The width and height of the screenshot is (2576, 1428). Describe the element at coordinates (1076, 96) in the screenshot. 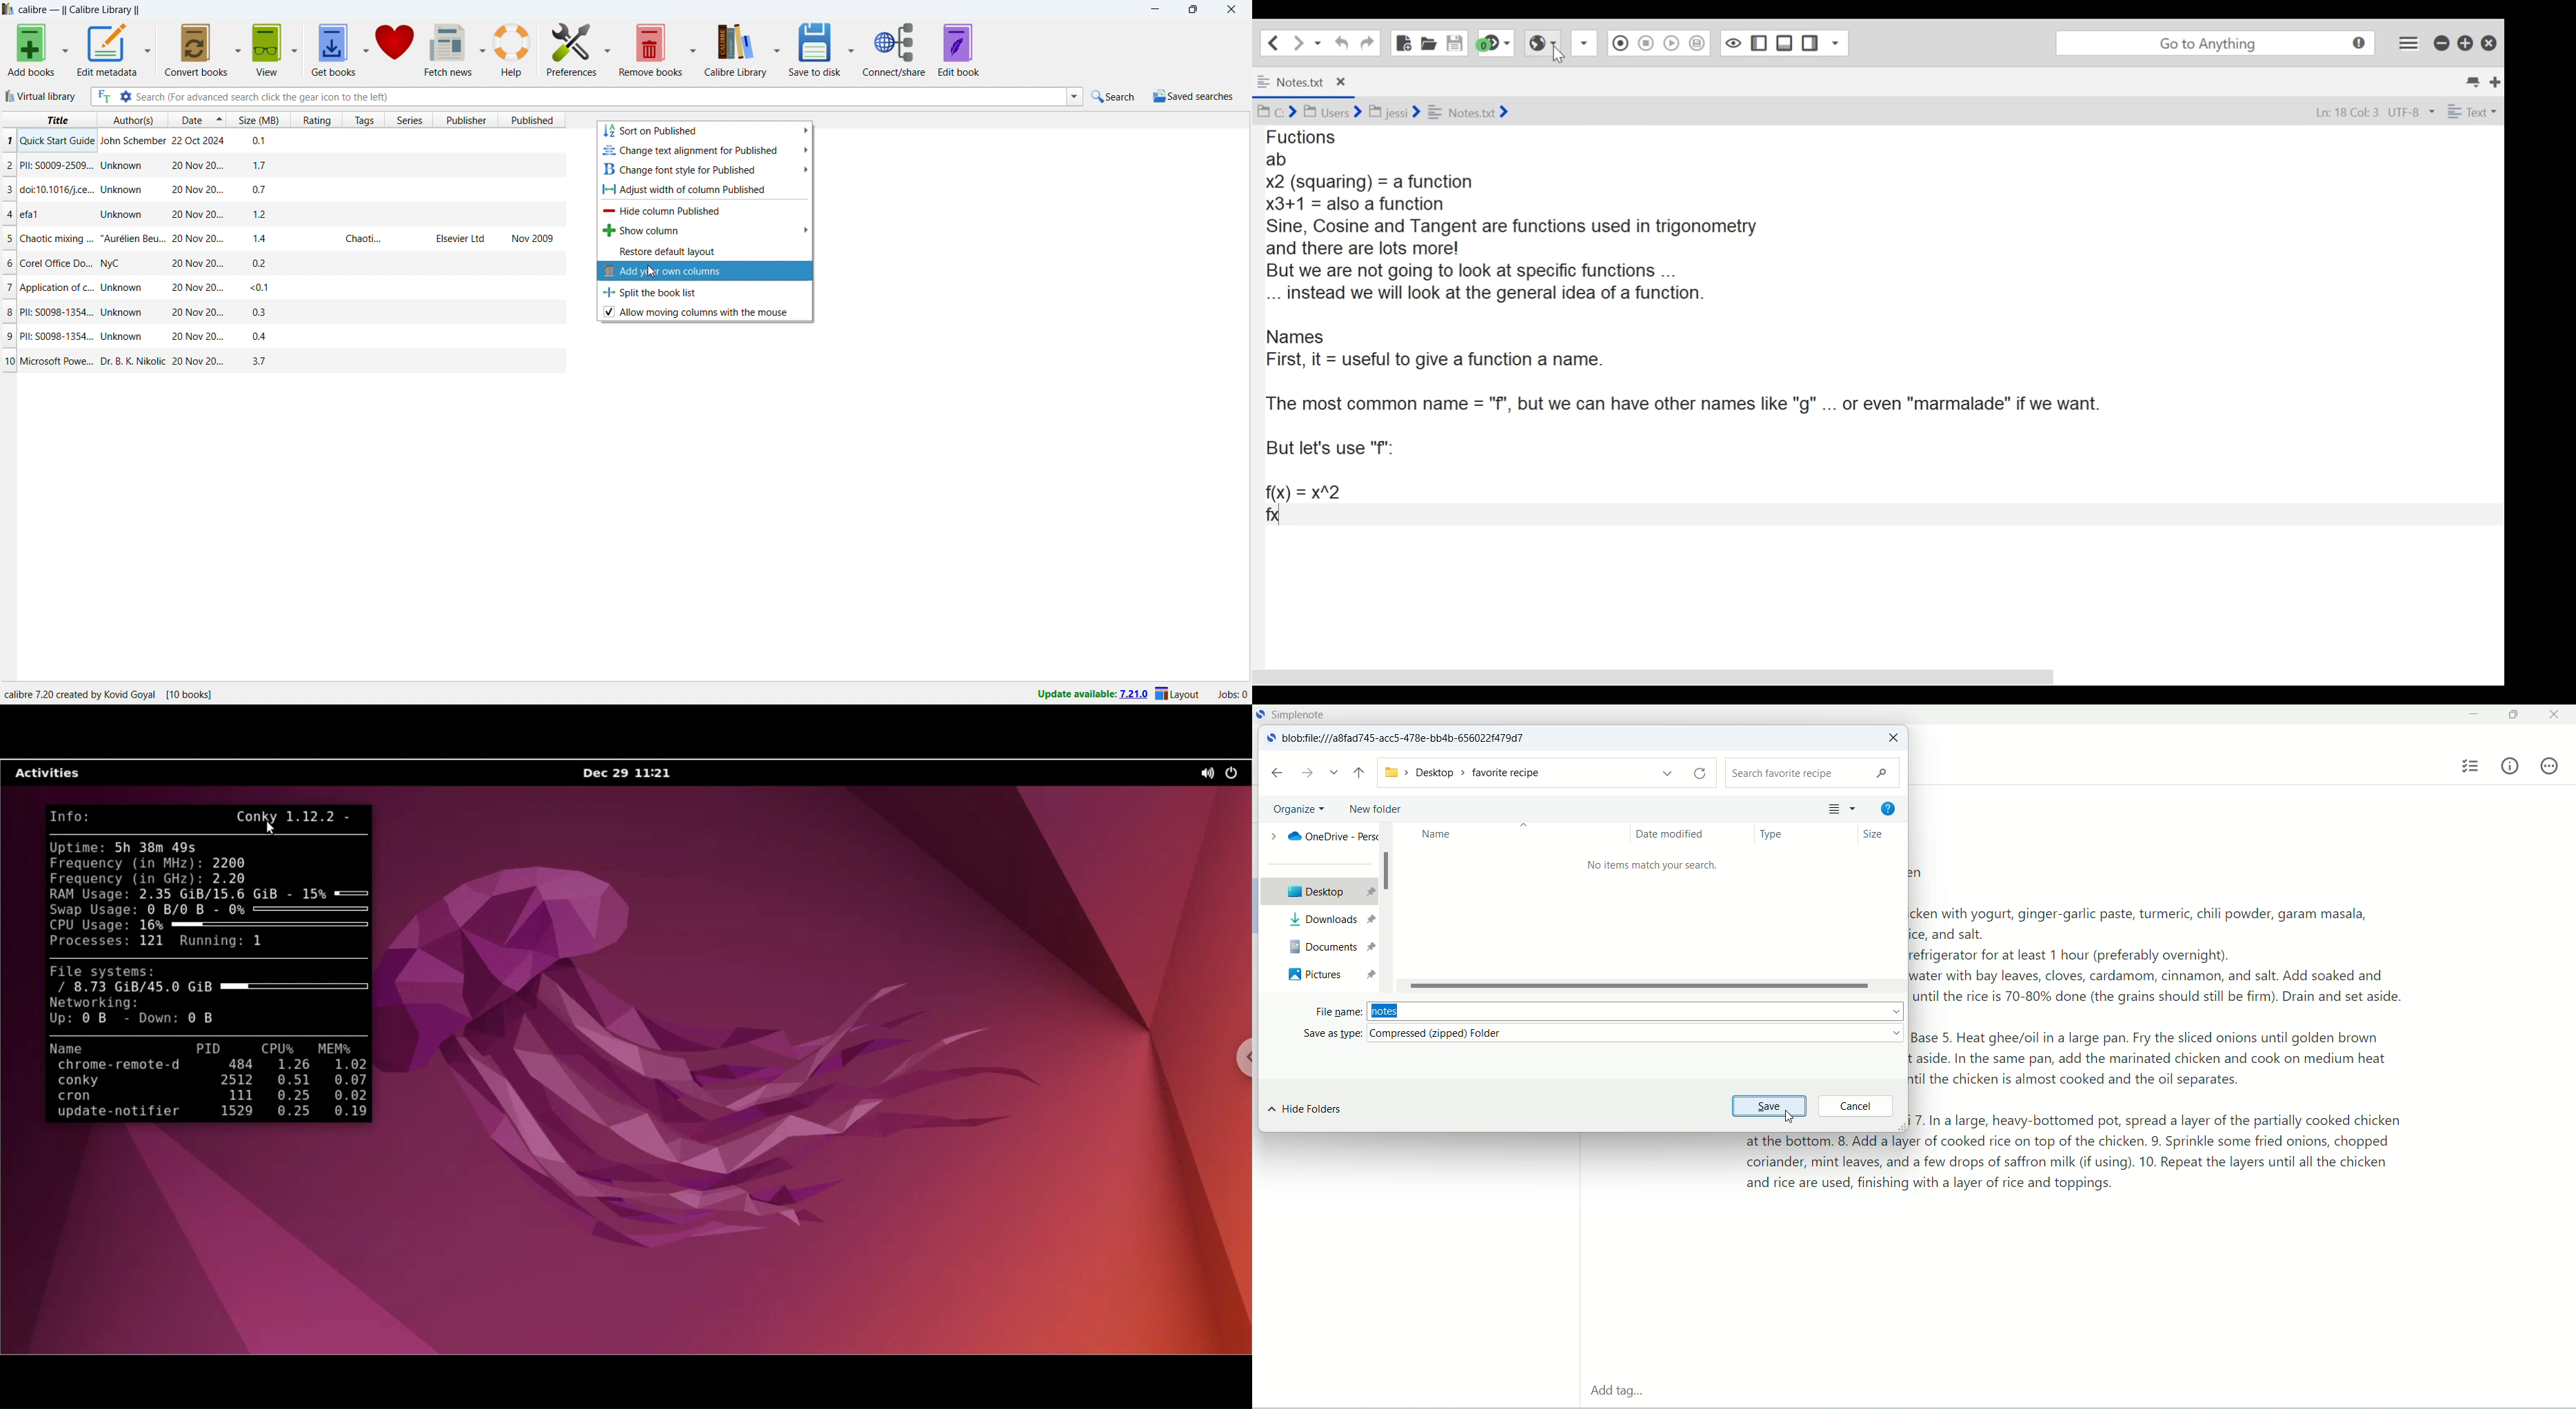

I see `search history` at that location.